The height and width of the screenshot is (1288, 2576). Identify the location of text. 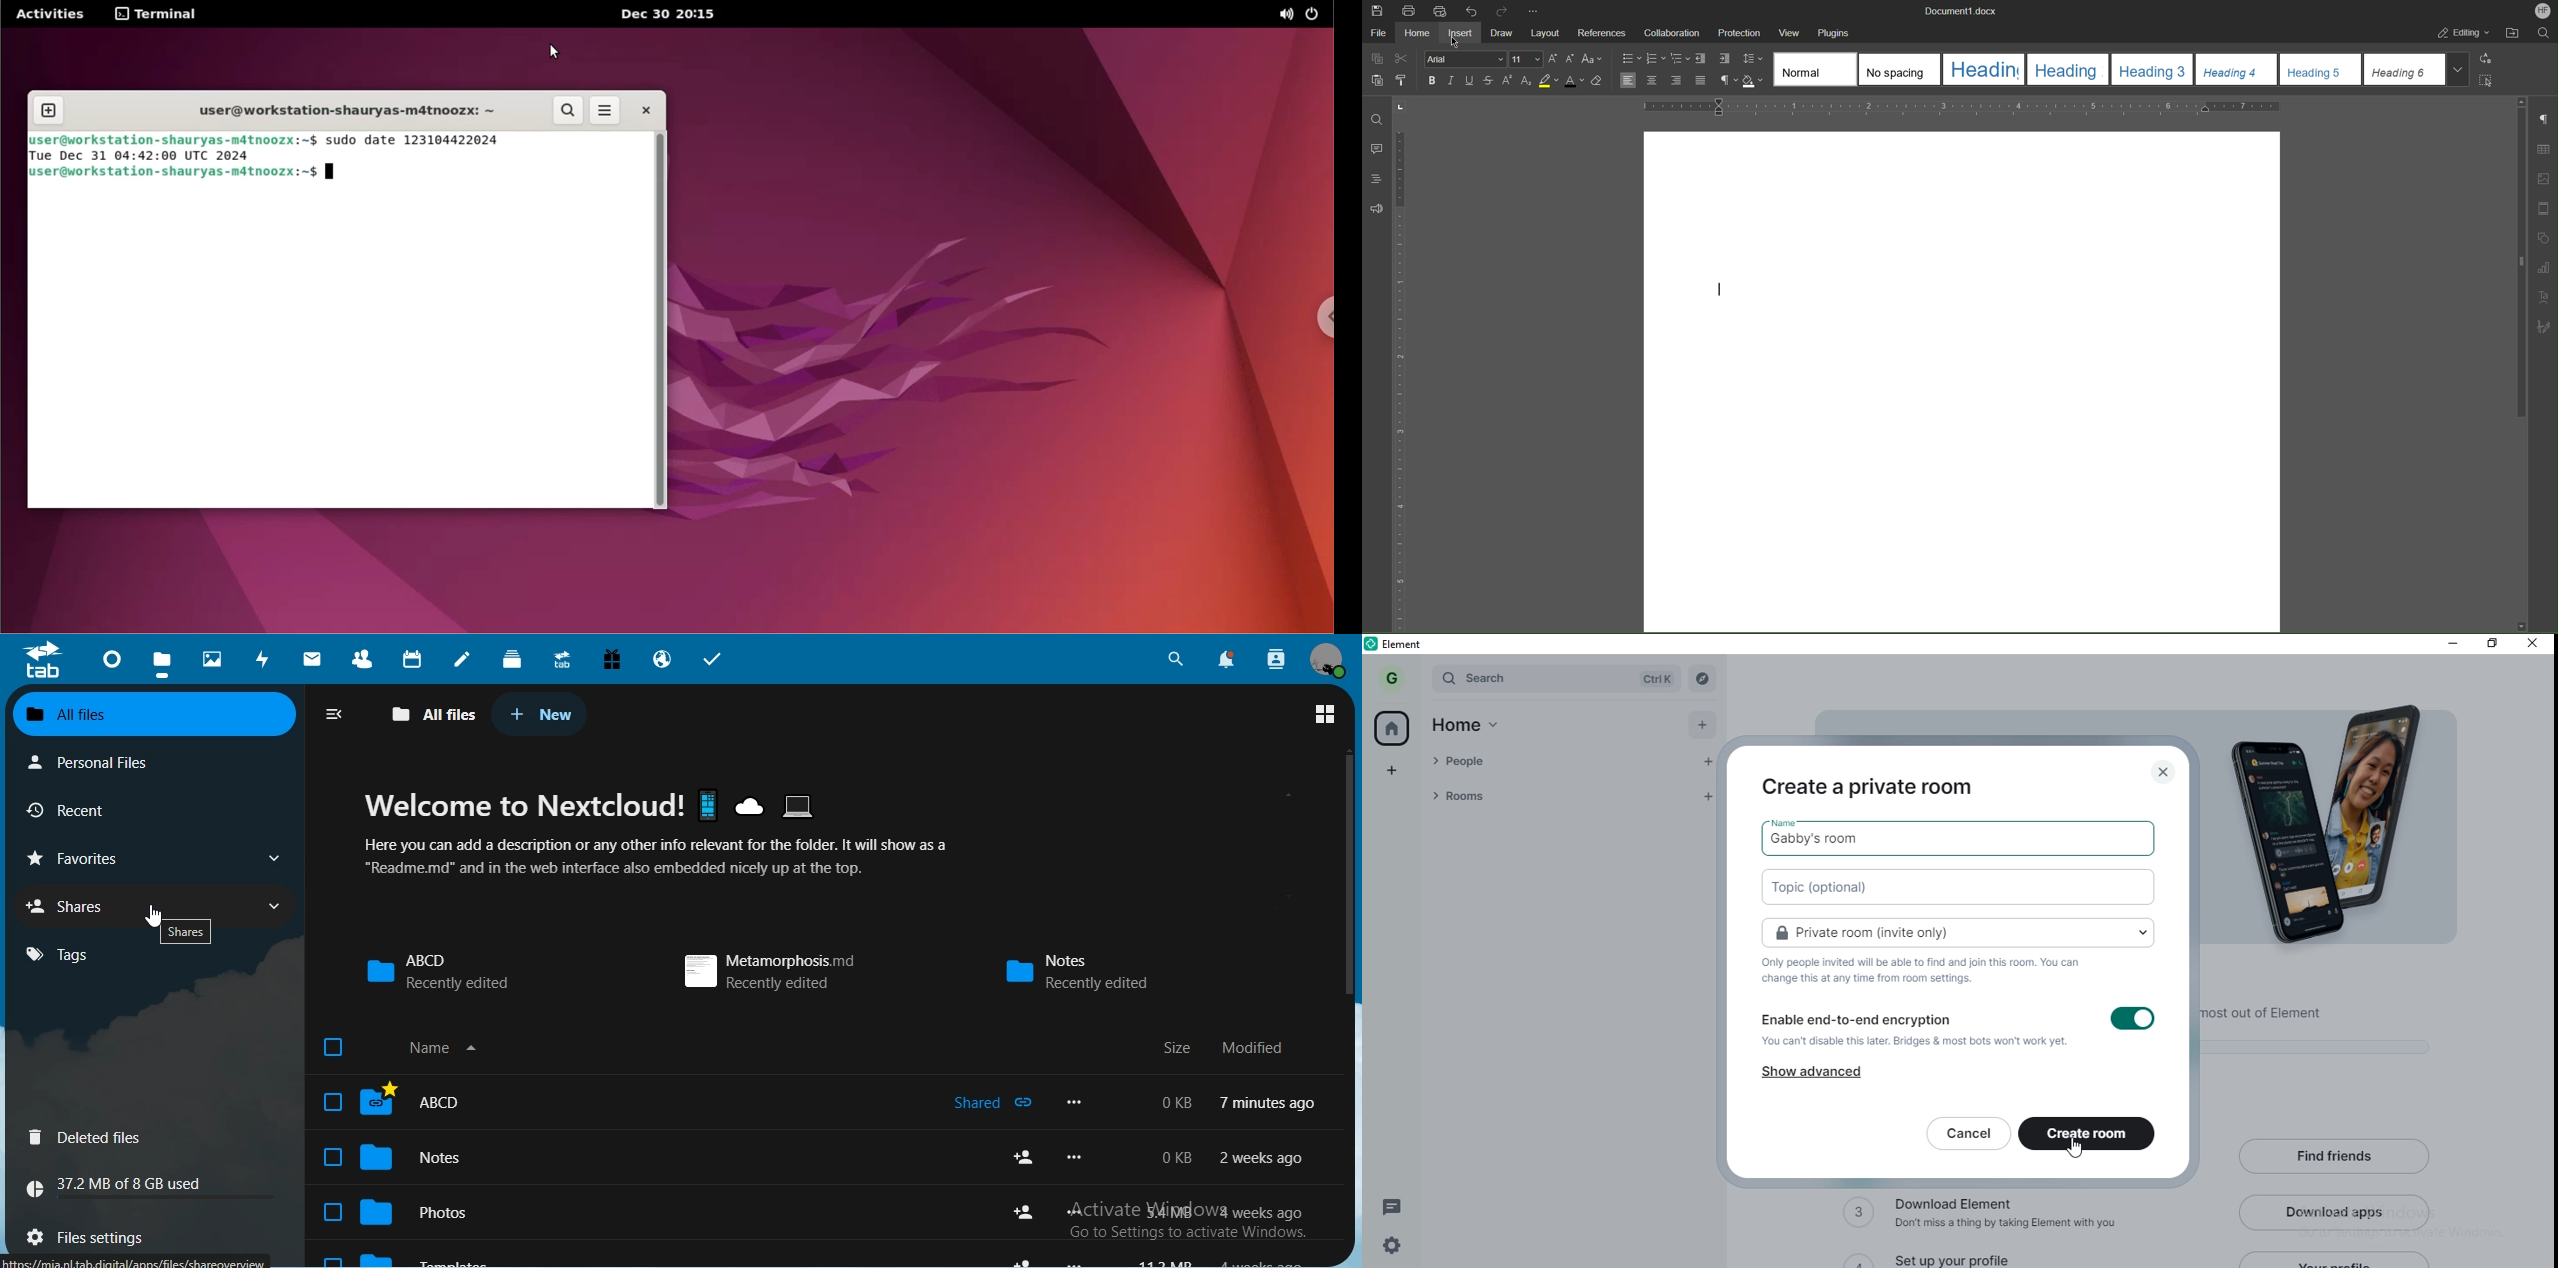
(1928, 971).